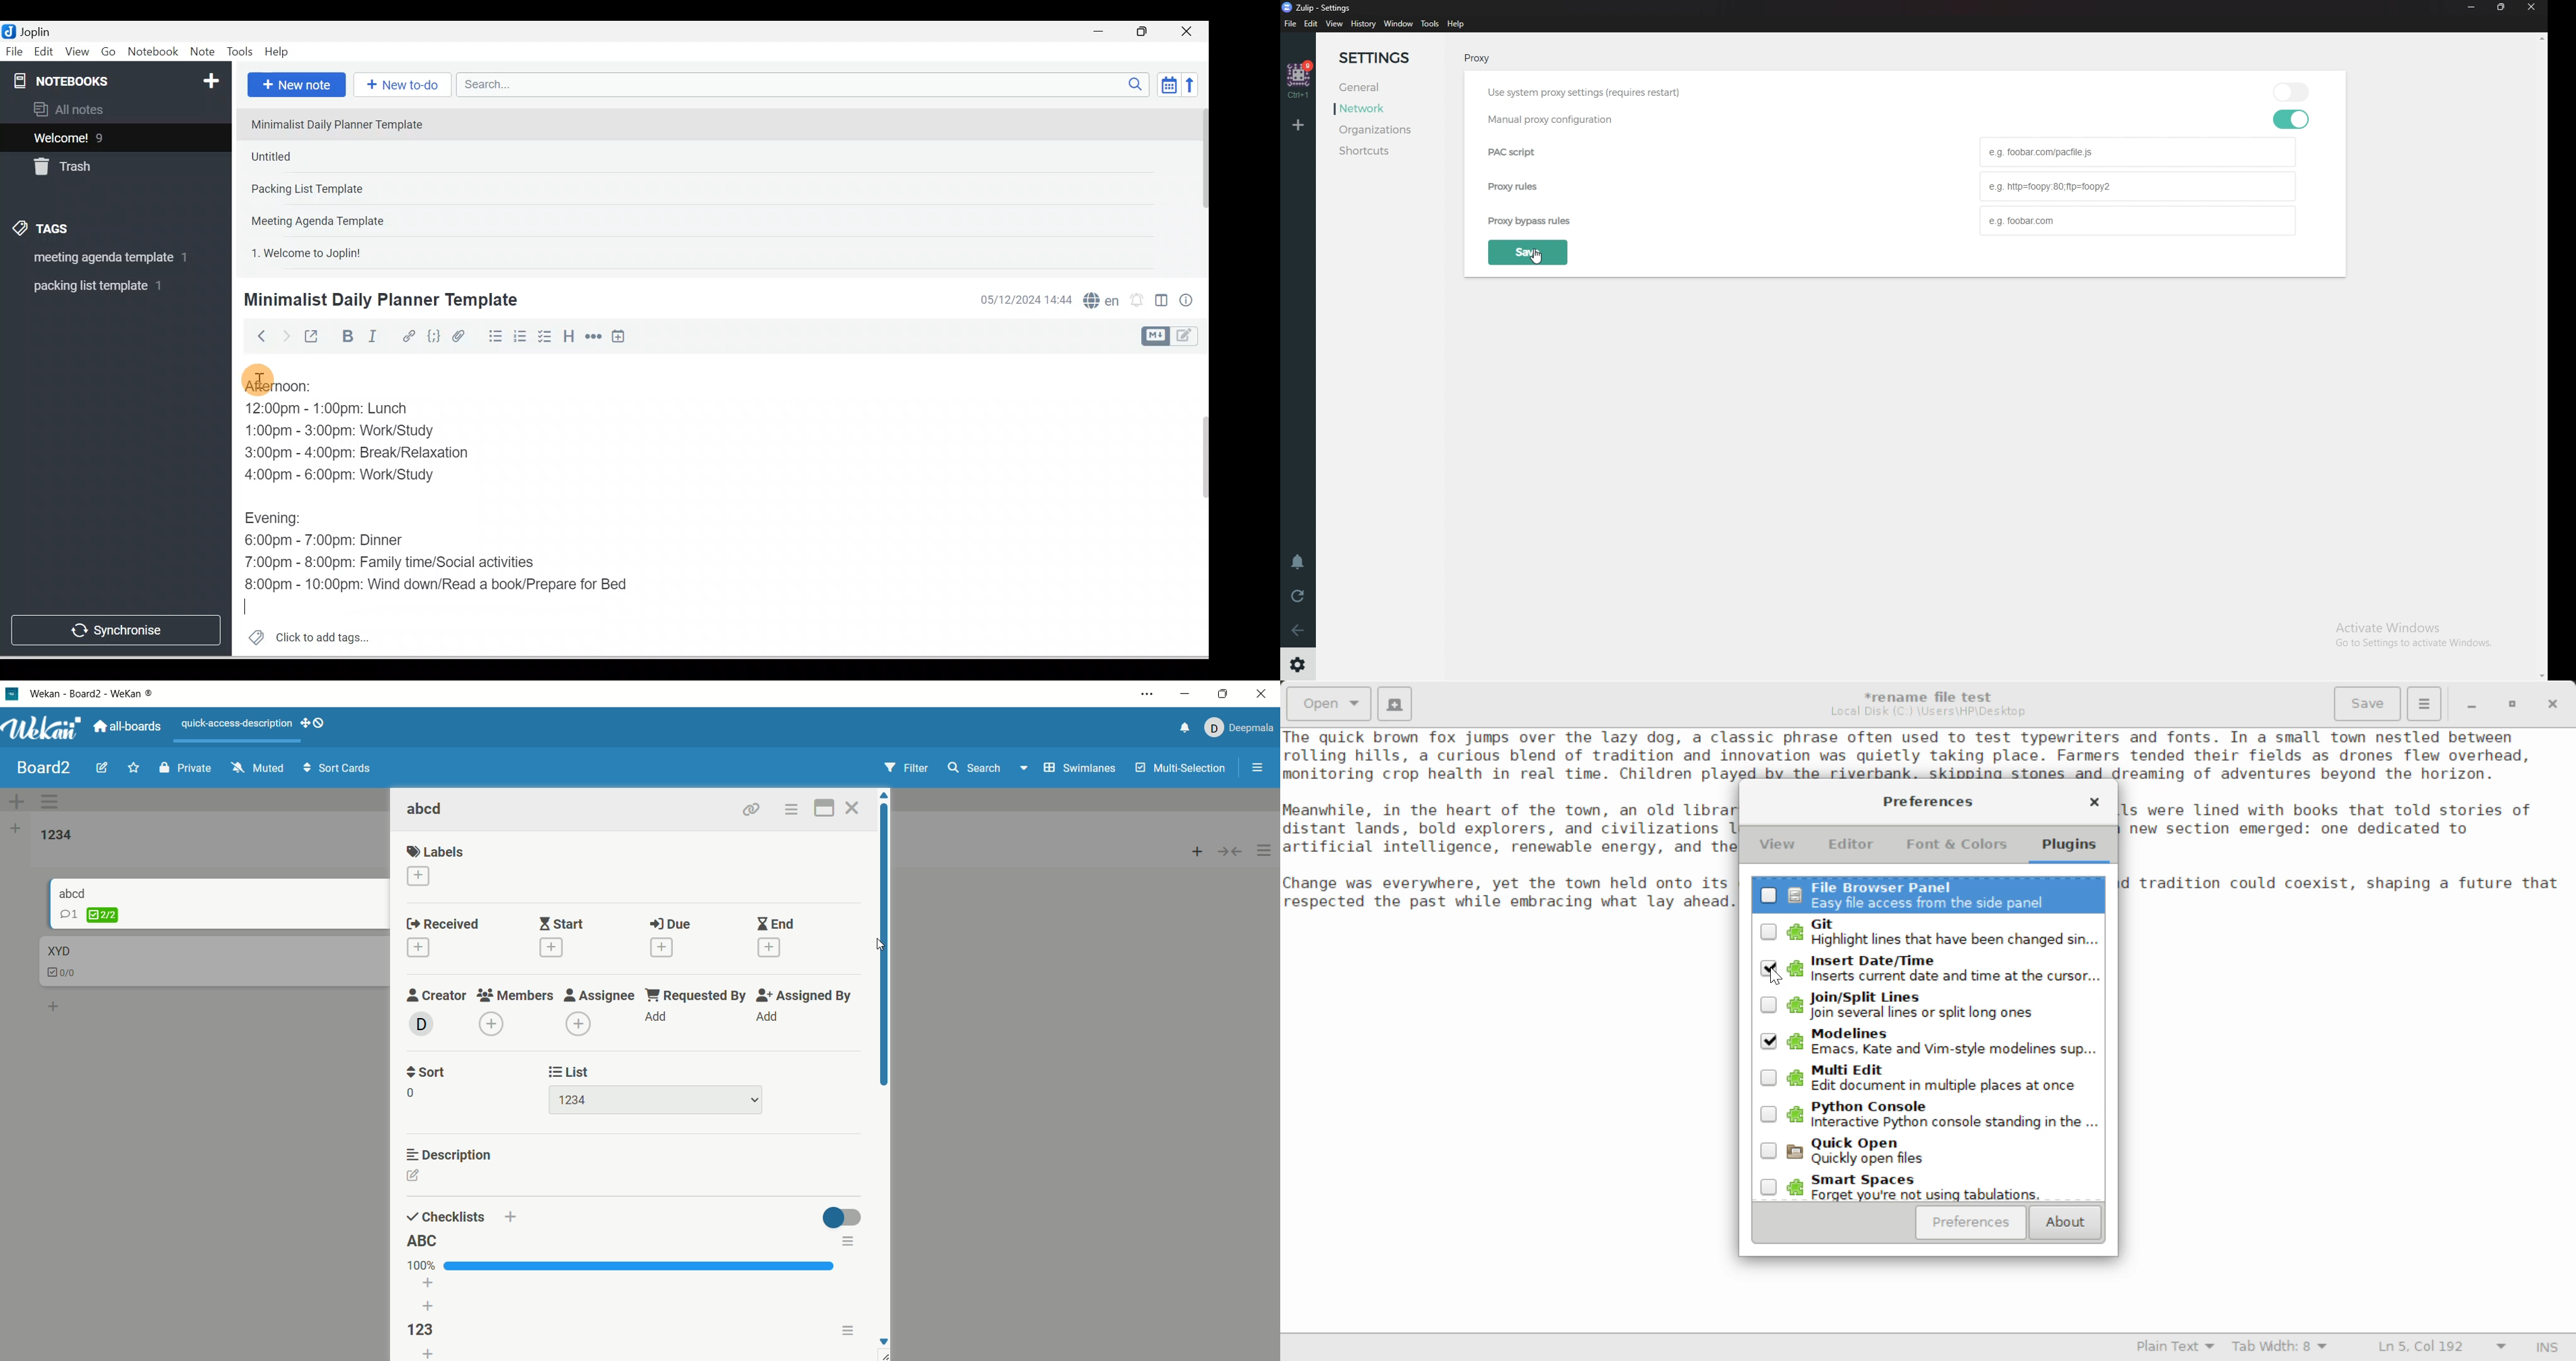 The width and height of the screenshot is (2576, 1372). Describe the element at coordinates (517, 995) in the screenshot. I see `members` at that location.